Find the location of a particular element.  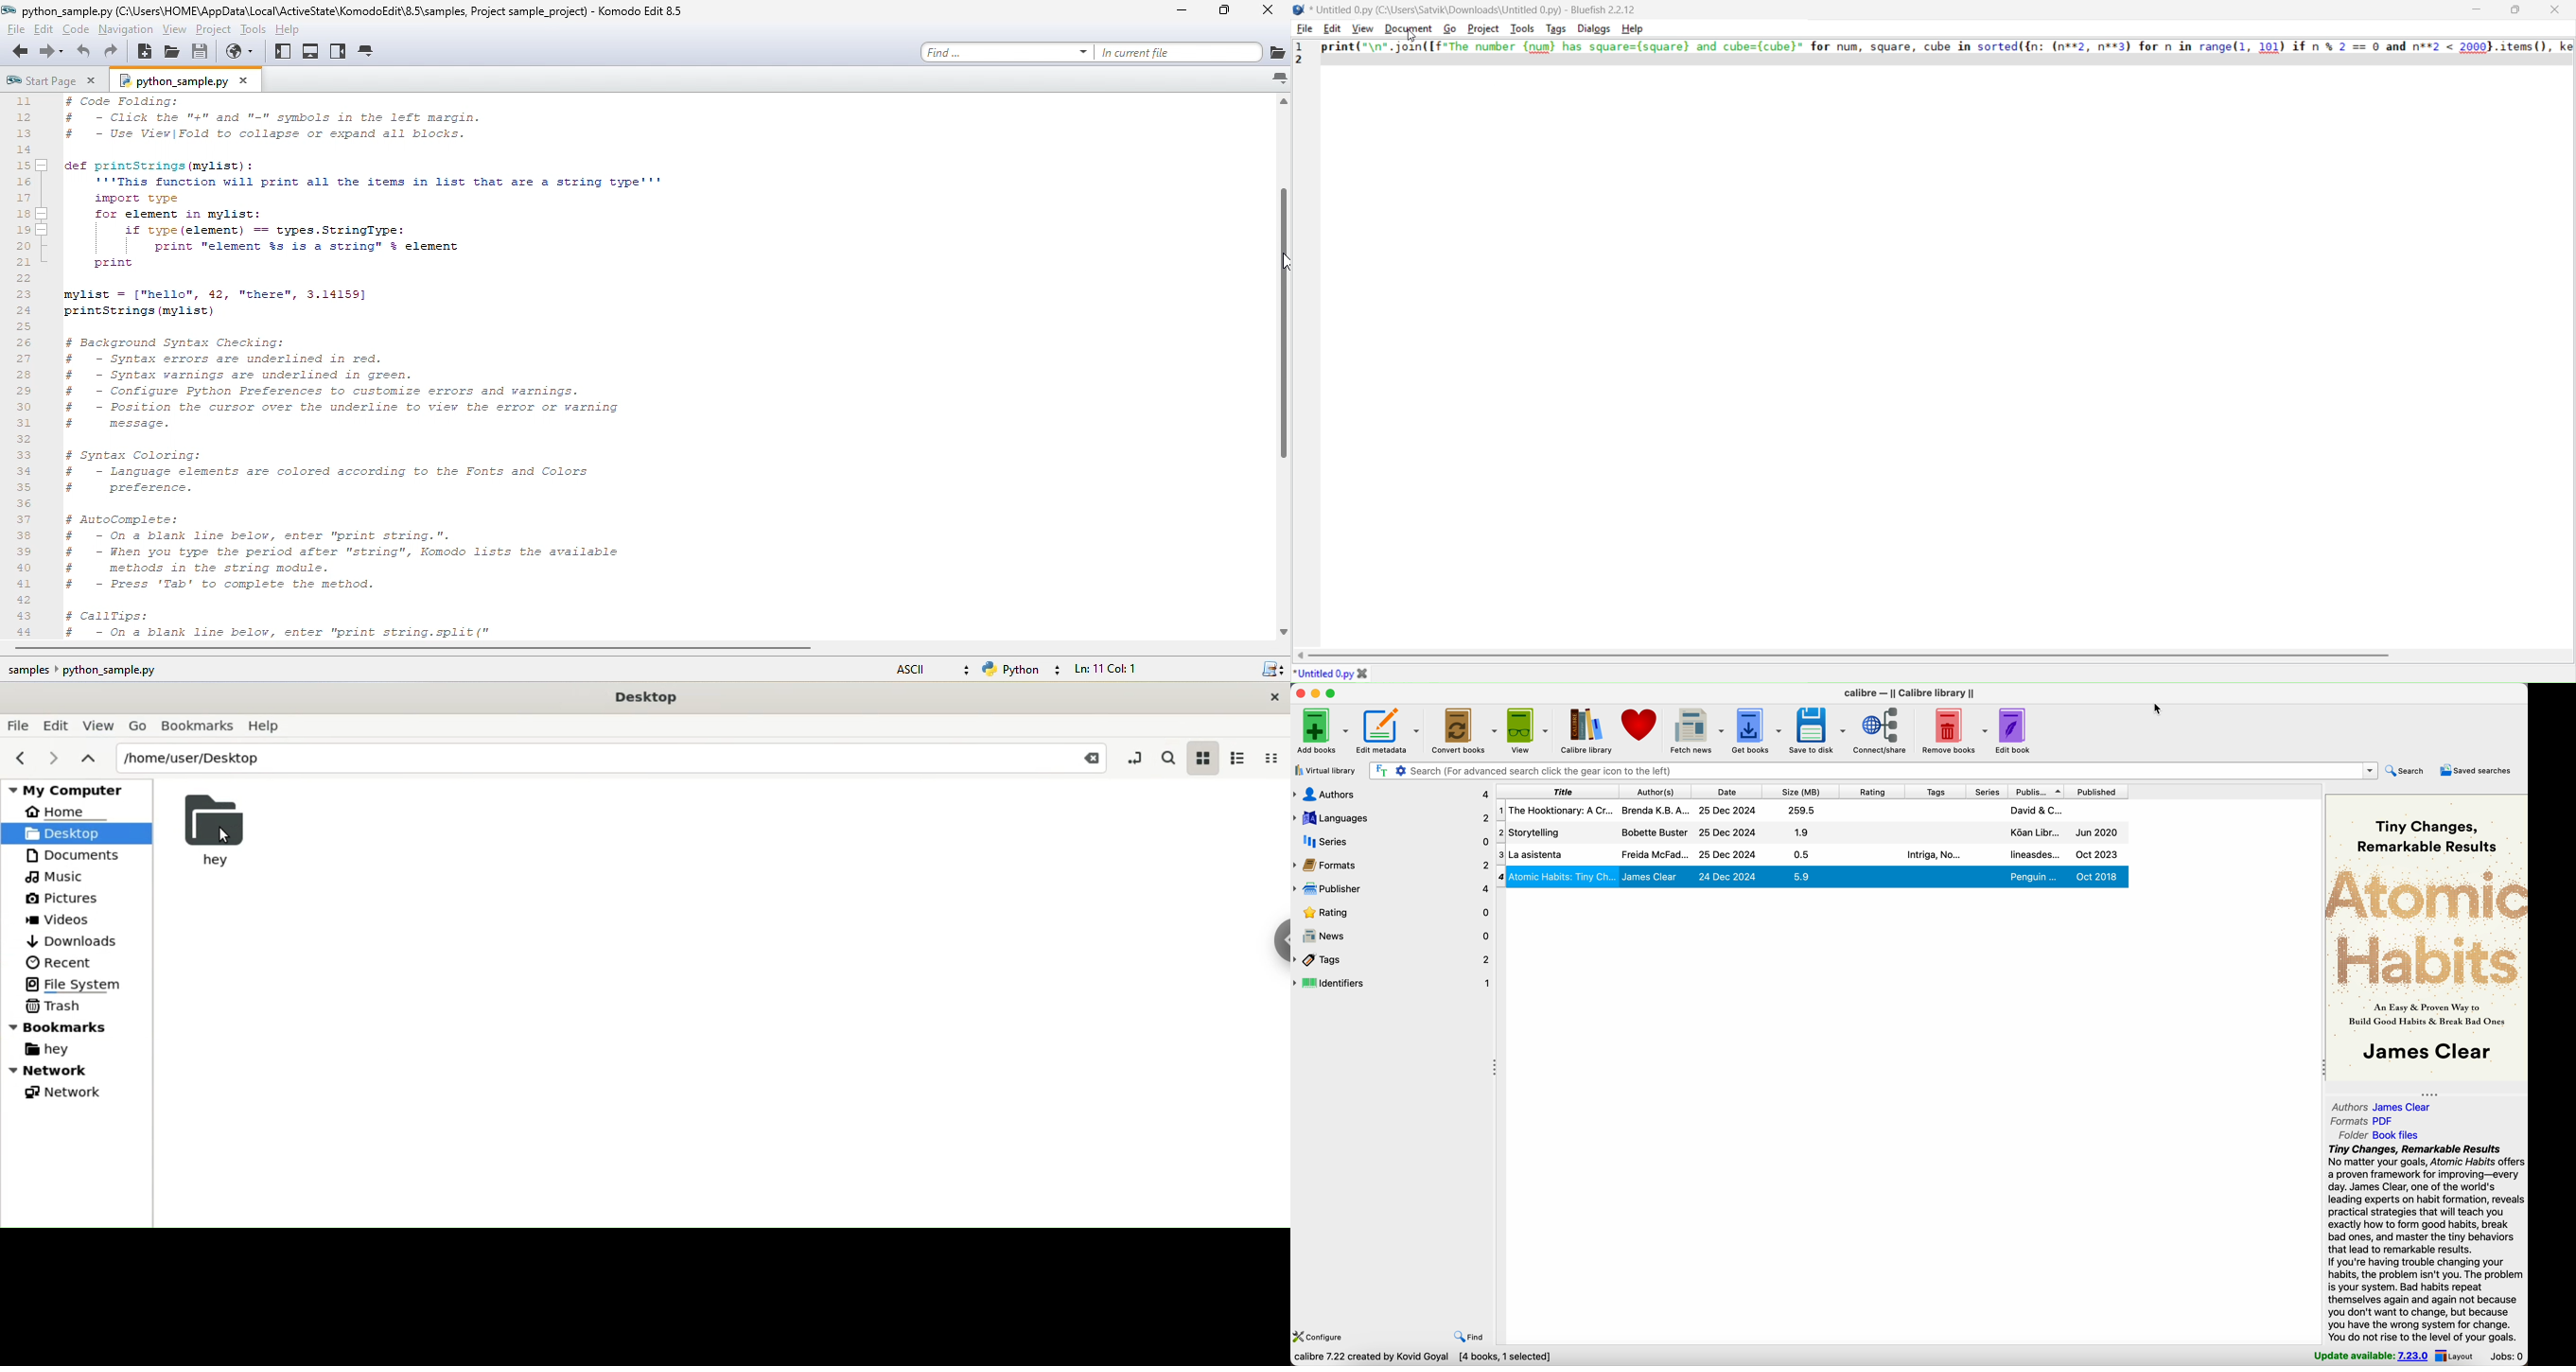

maximize is located at coordinates (1333, 693).